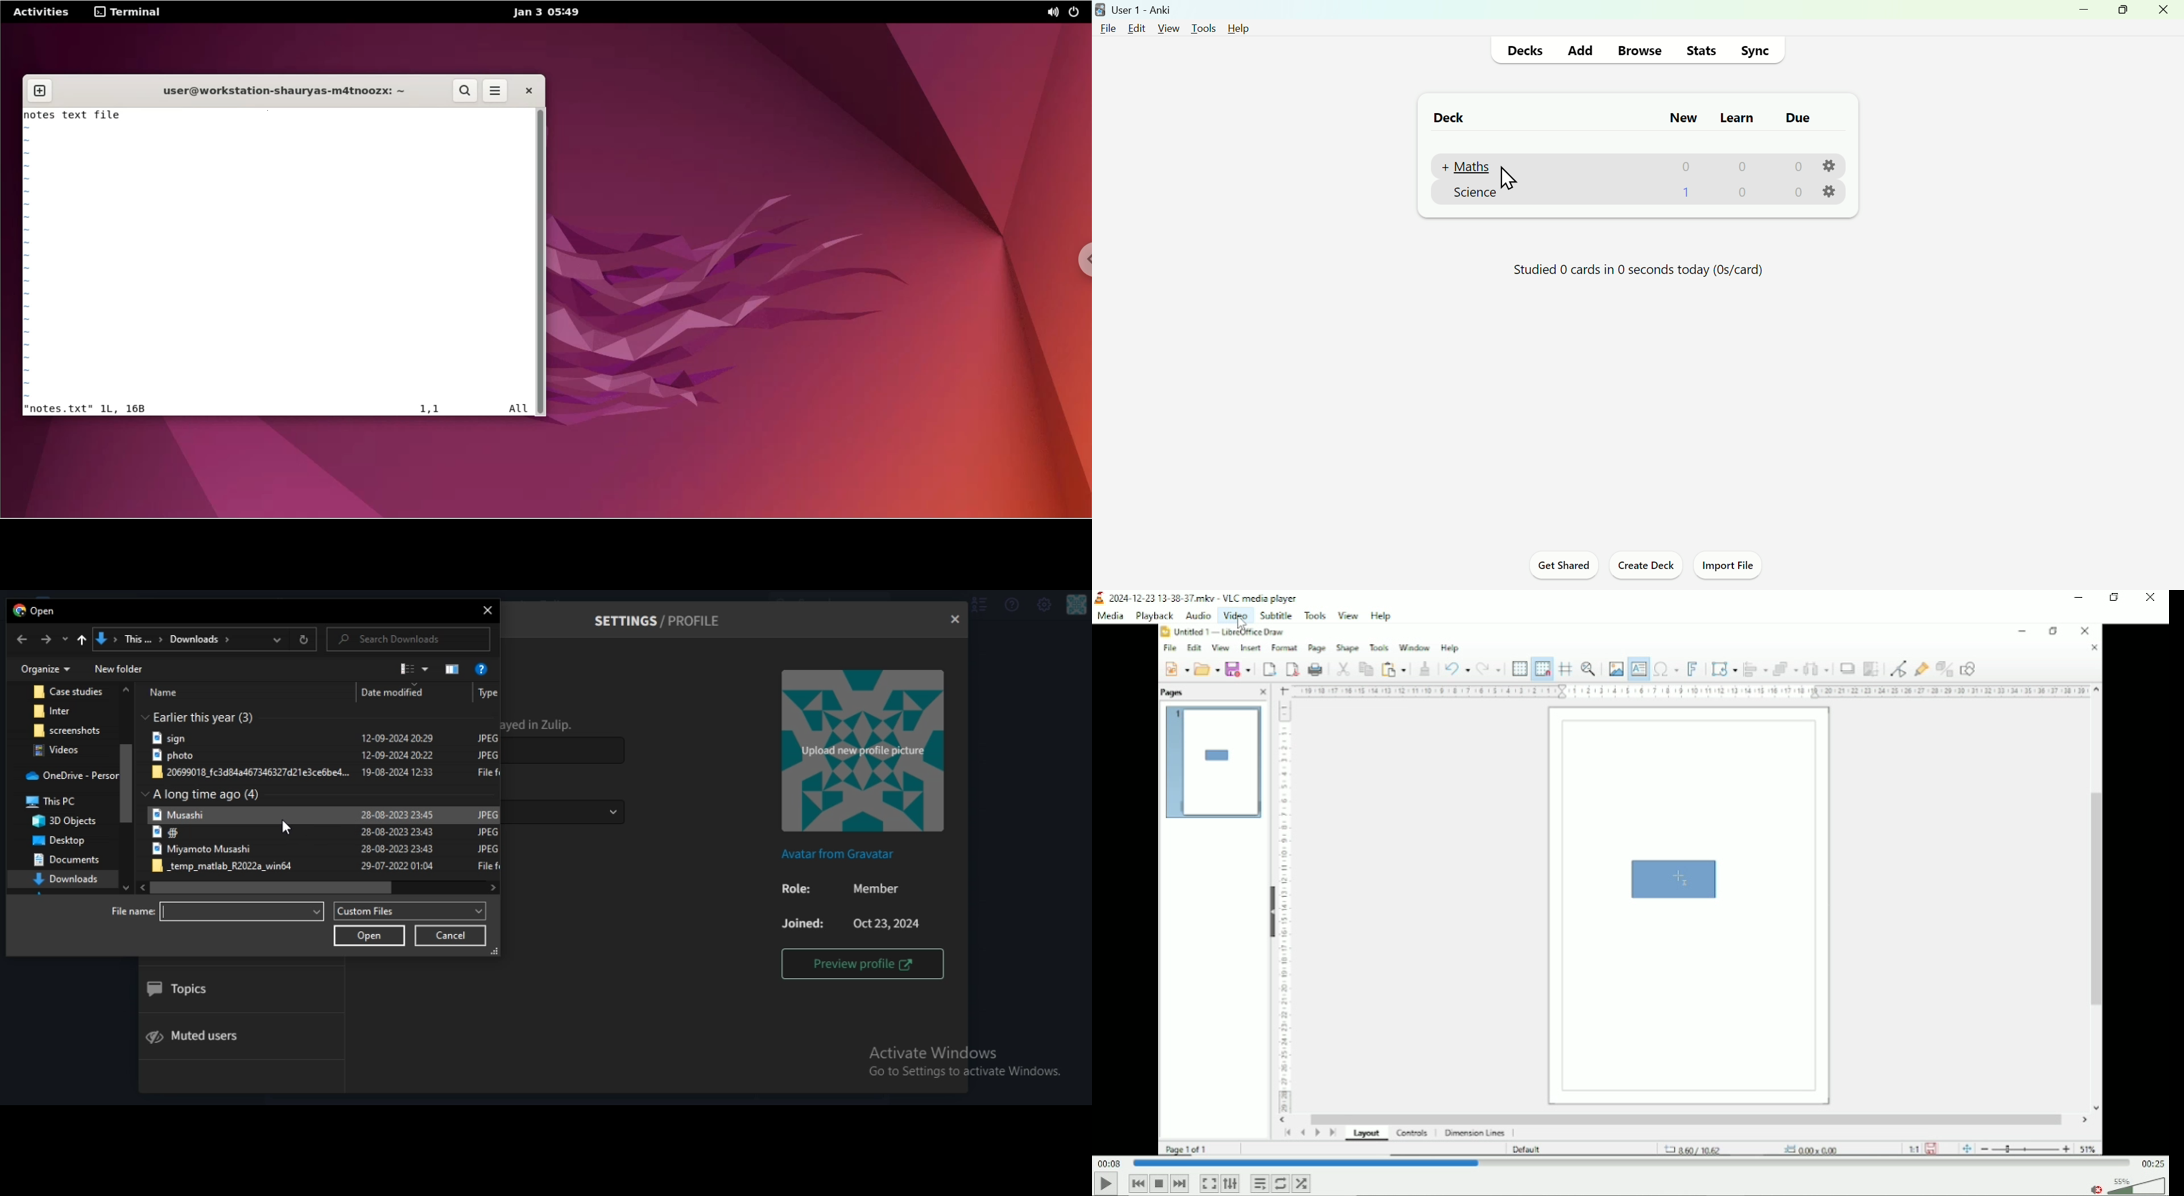  Describe the element at coordinates (1505, 177) in the screenshot. I see `cursor` at that location.